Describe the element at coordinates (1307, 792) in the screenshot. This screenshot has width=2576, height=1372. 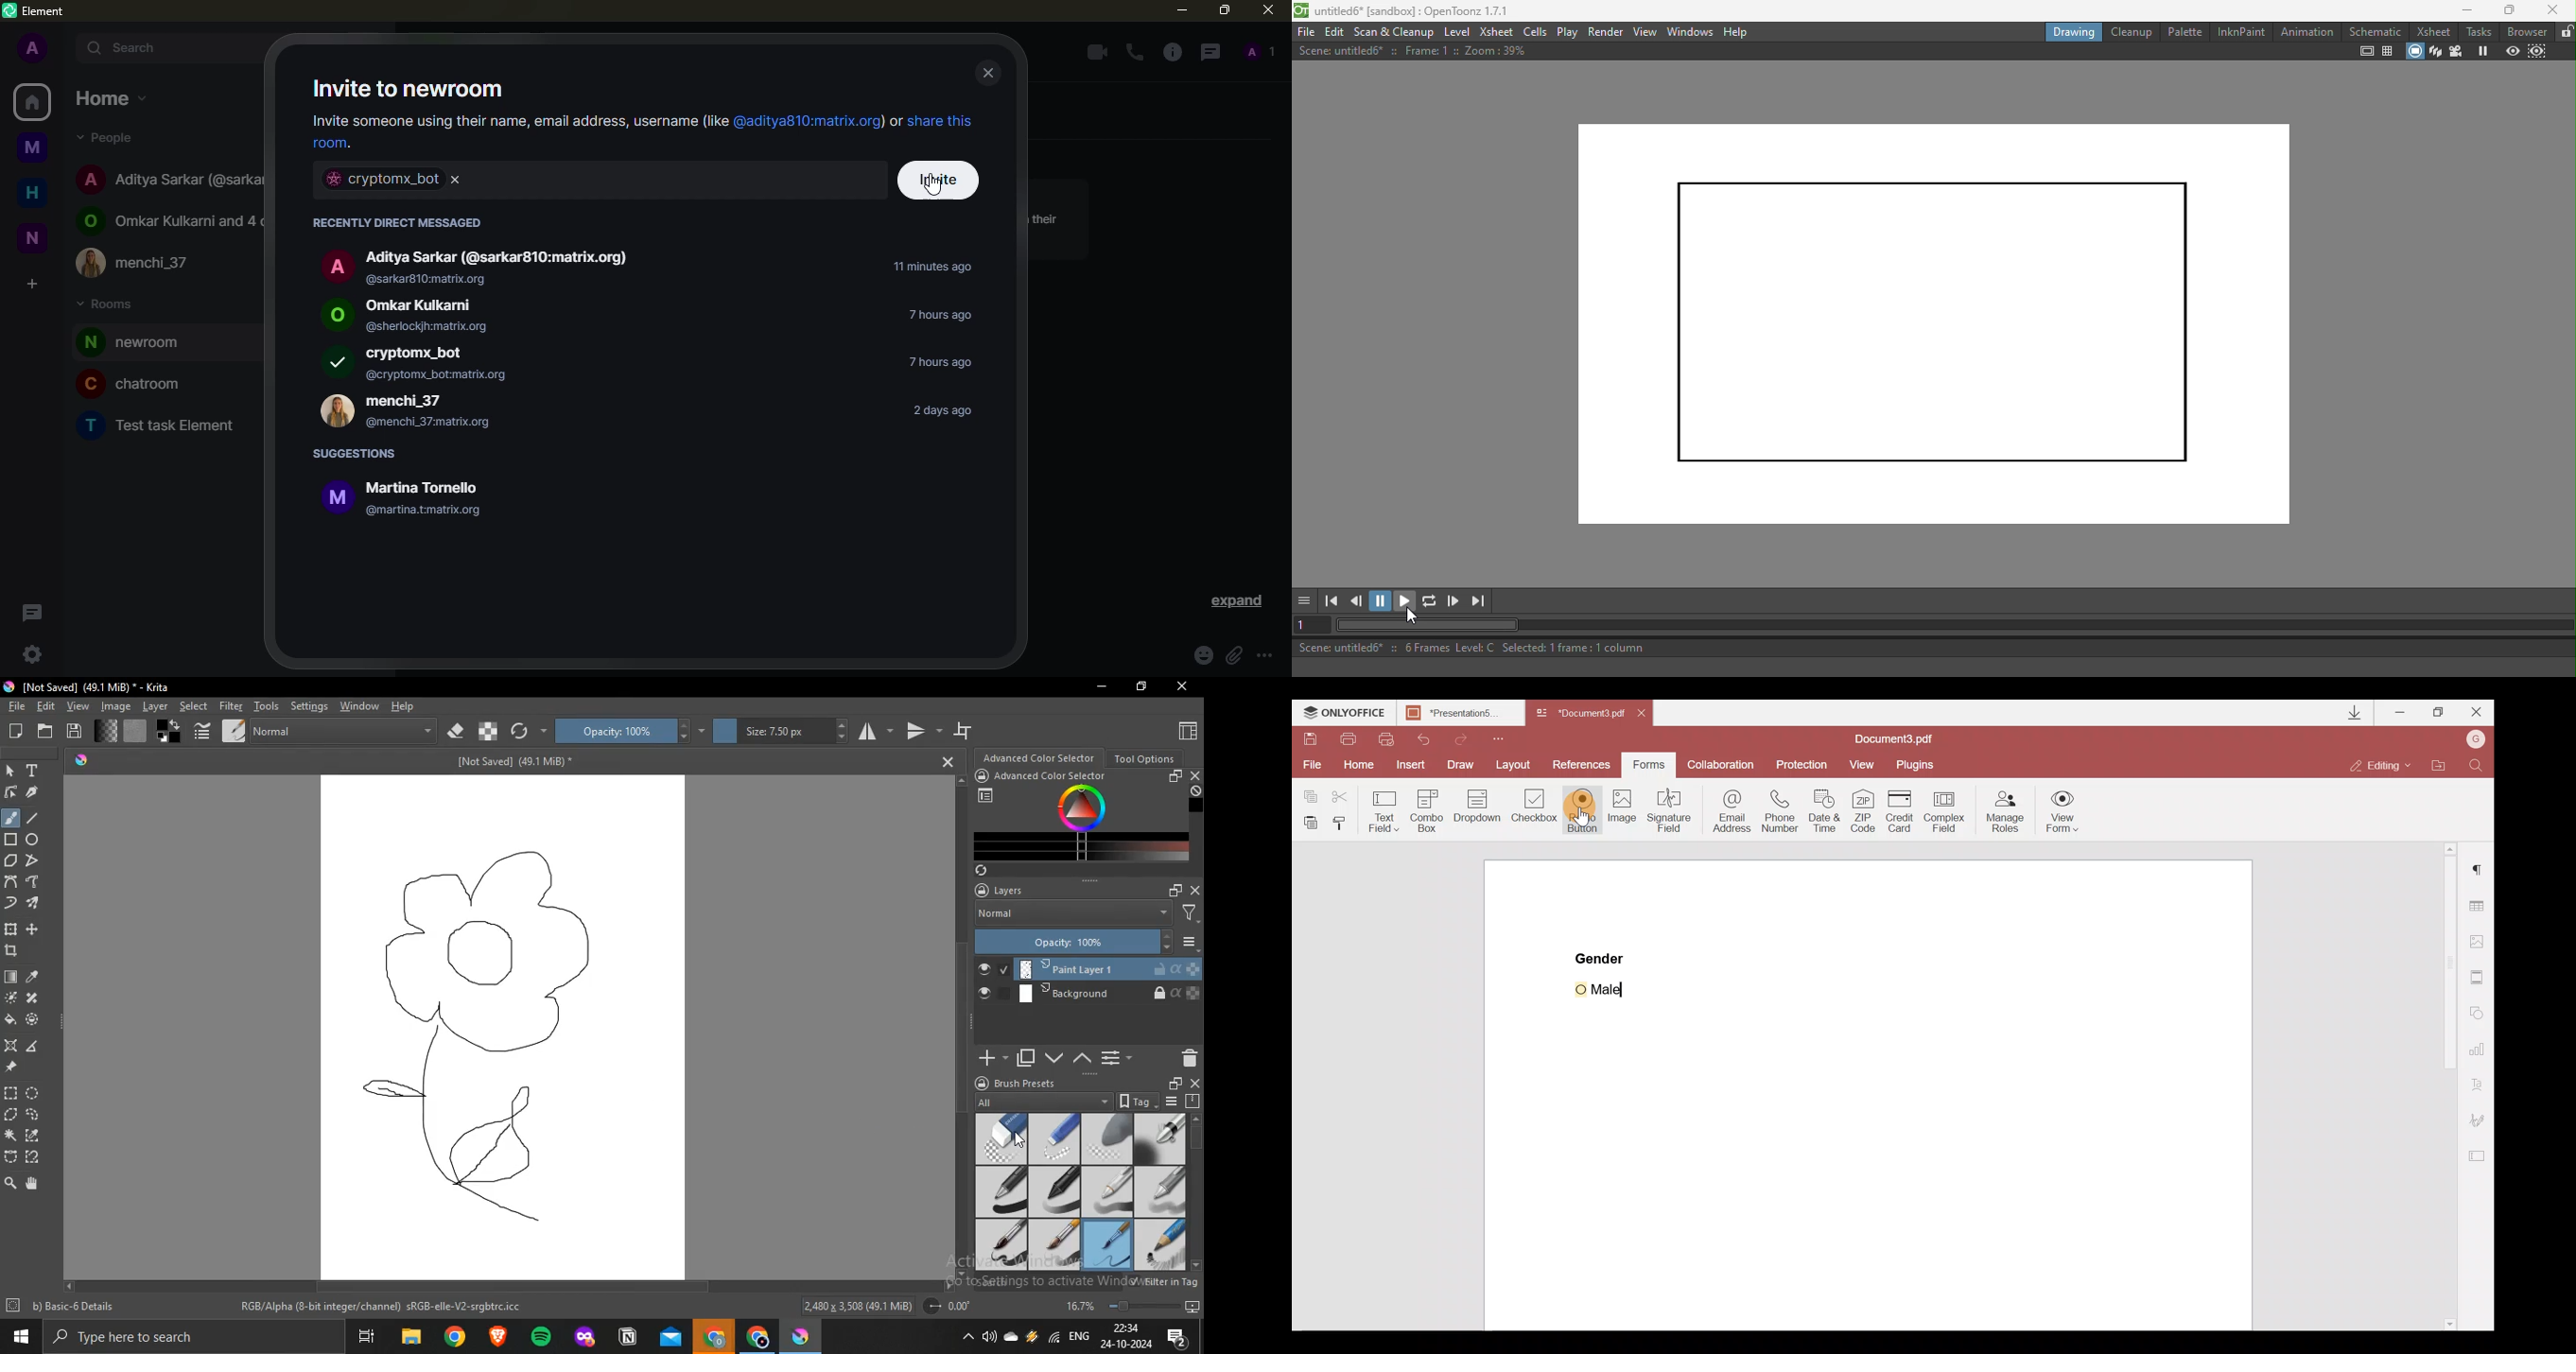
I see `Copy` at that location.